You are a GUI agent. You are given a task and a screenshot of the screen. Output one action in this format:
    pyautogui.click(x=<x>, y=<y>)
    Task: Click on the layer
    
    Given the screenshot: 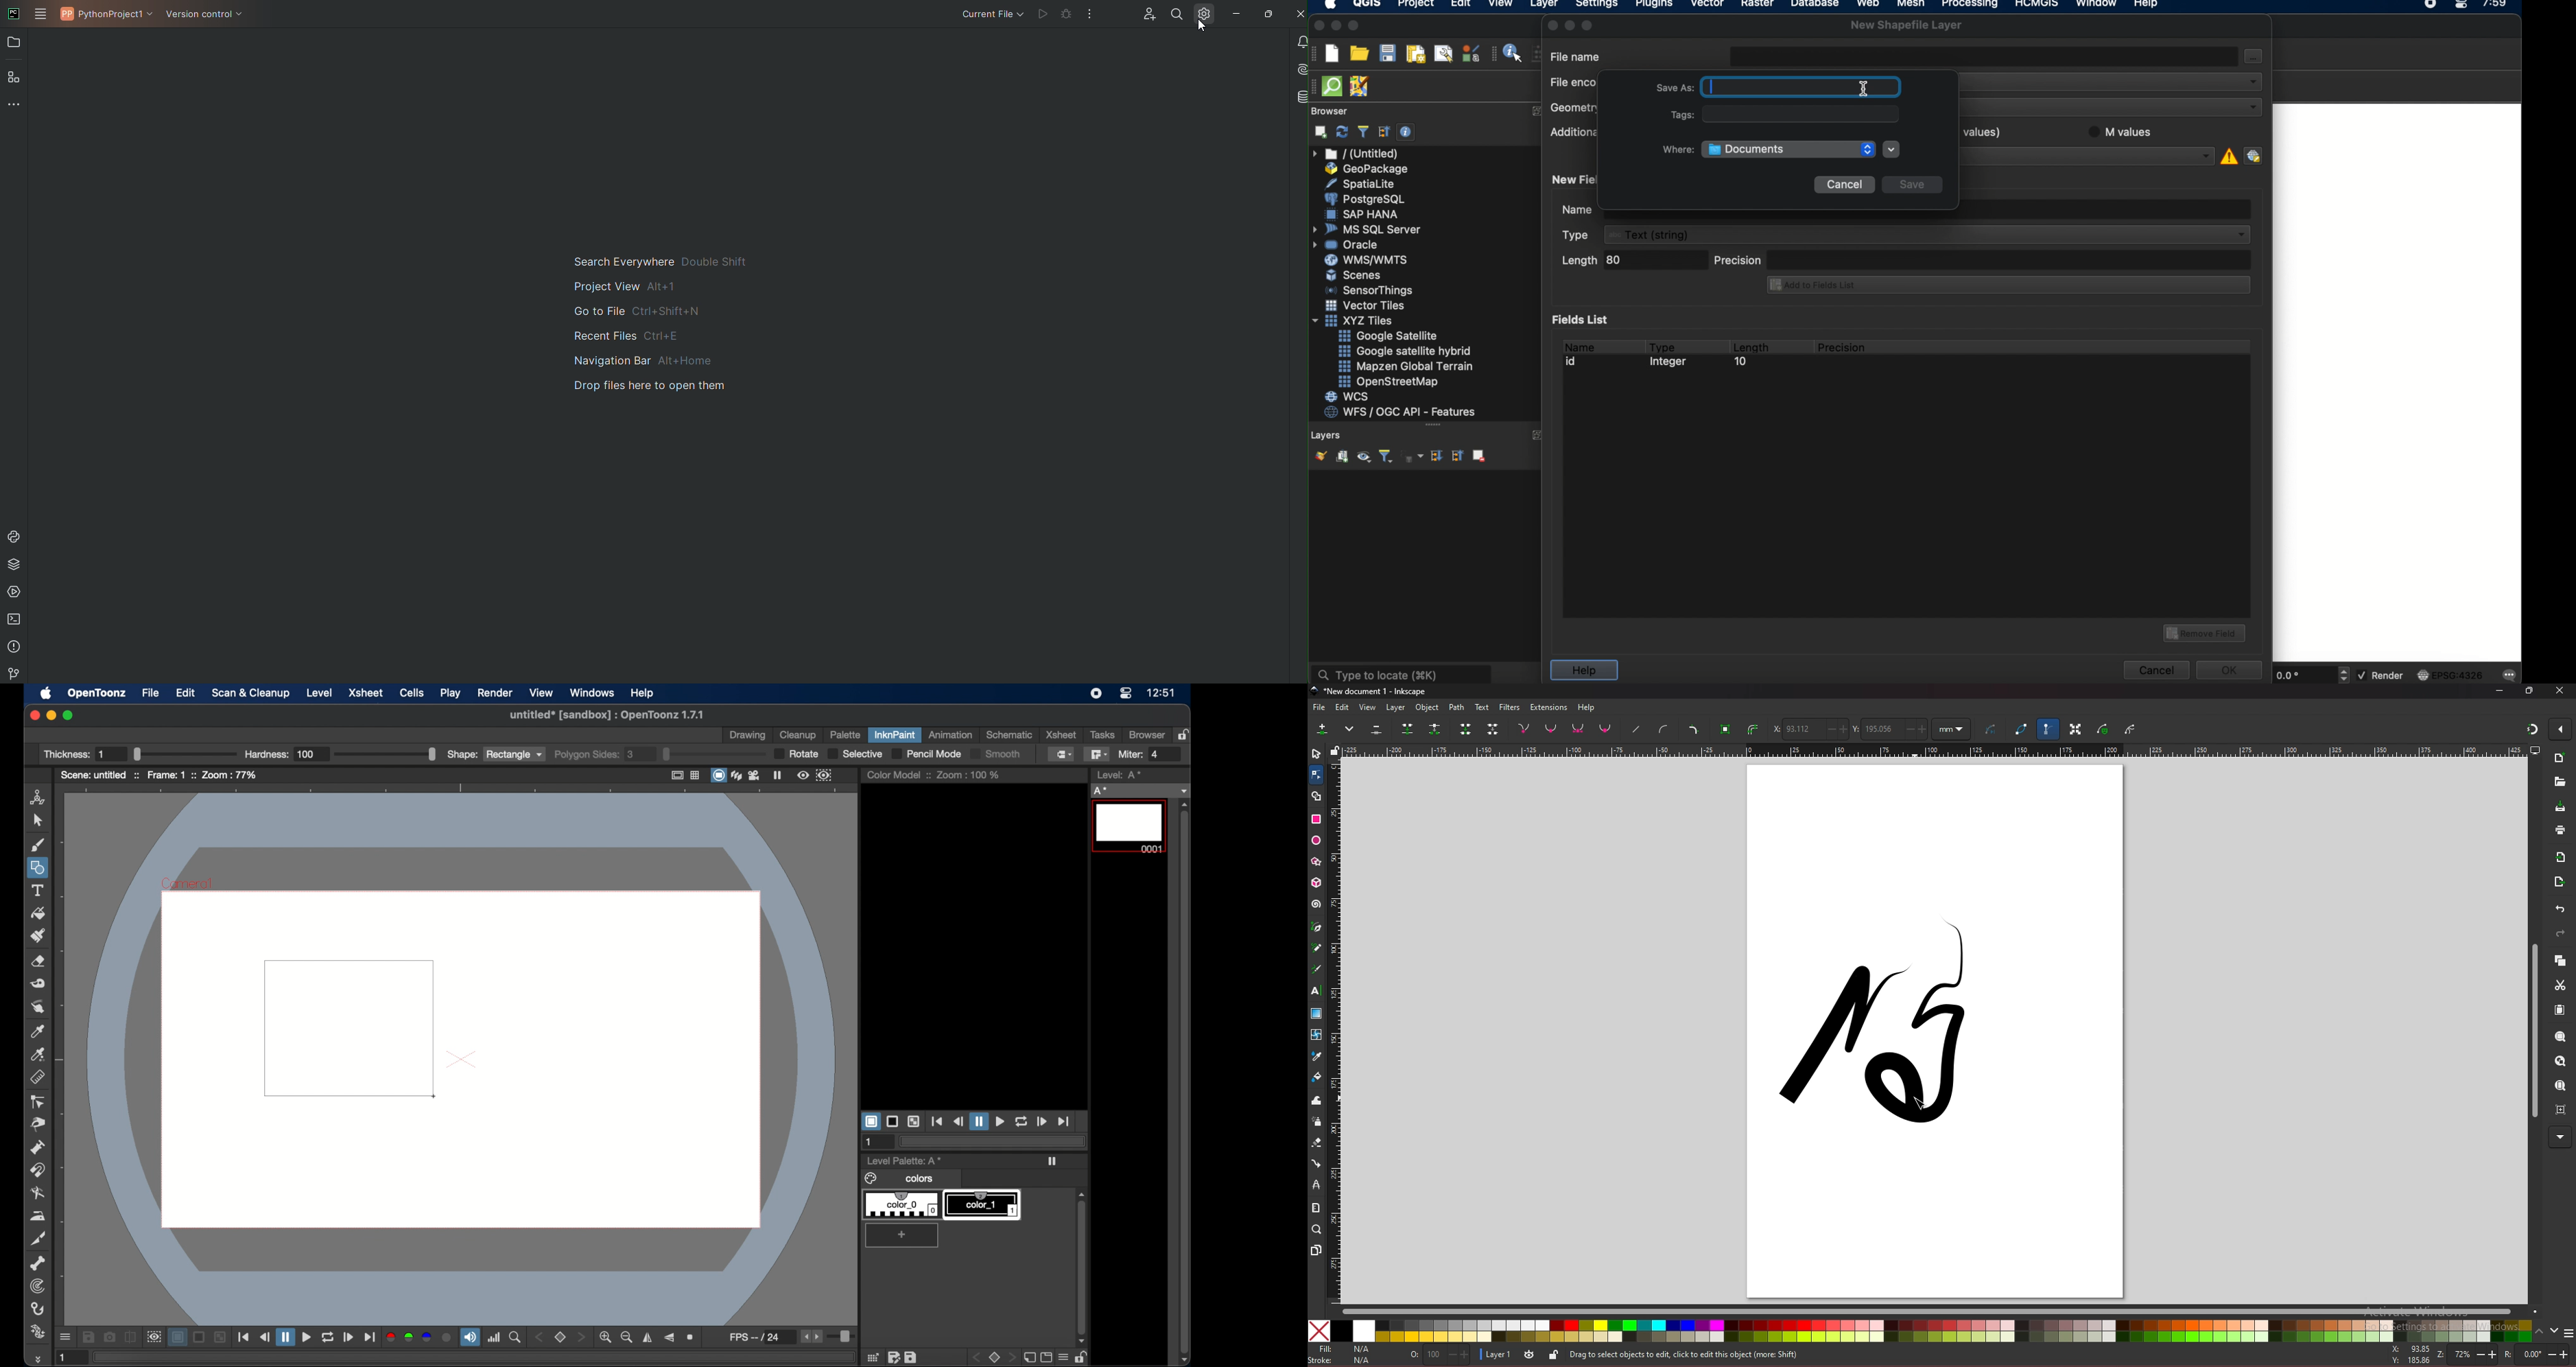 What is the action you would take?
    pyautogui.click(x=1544, y=6)
    